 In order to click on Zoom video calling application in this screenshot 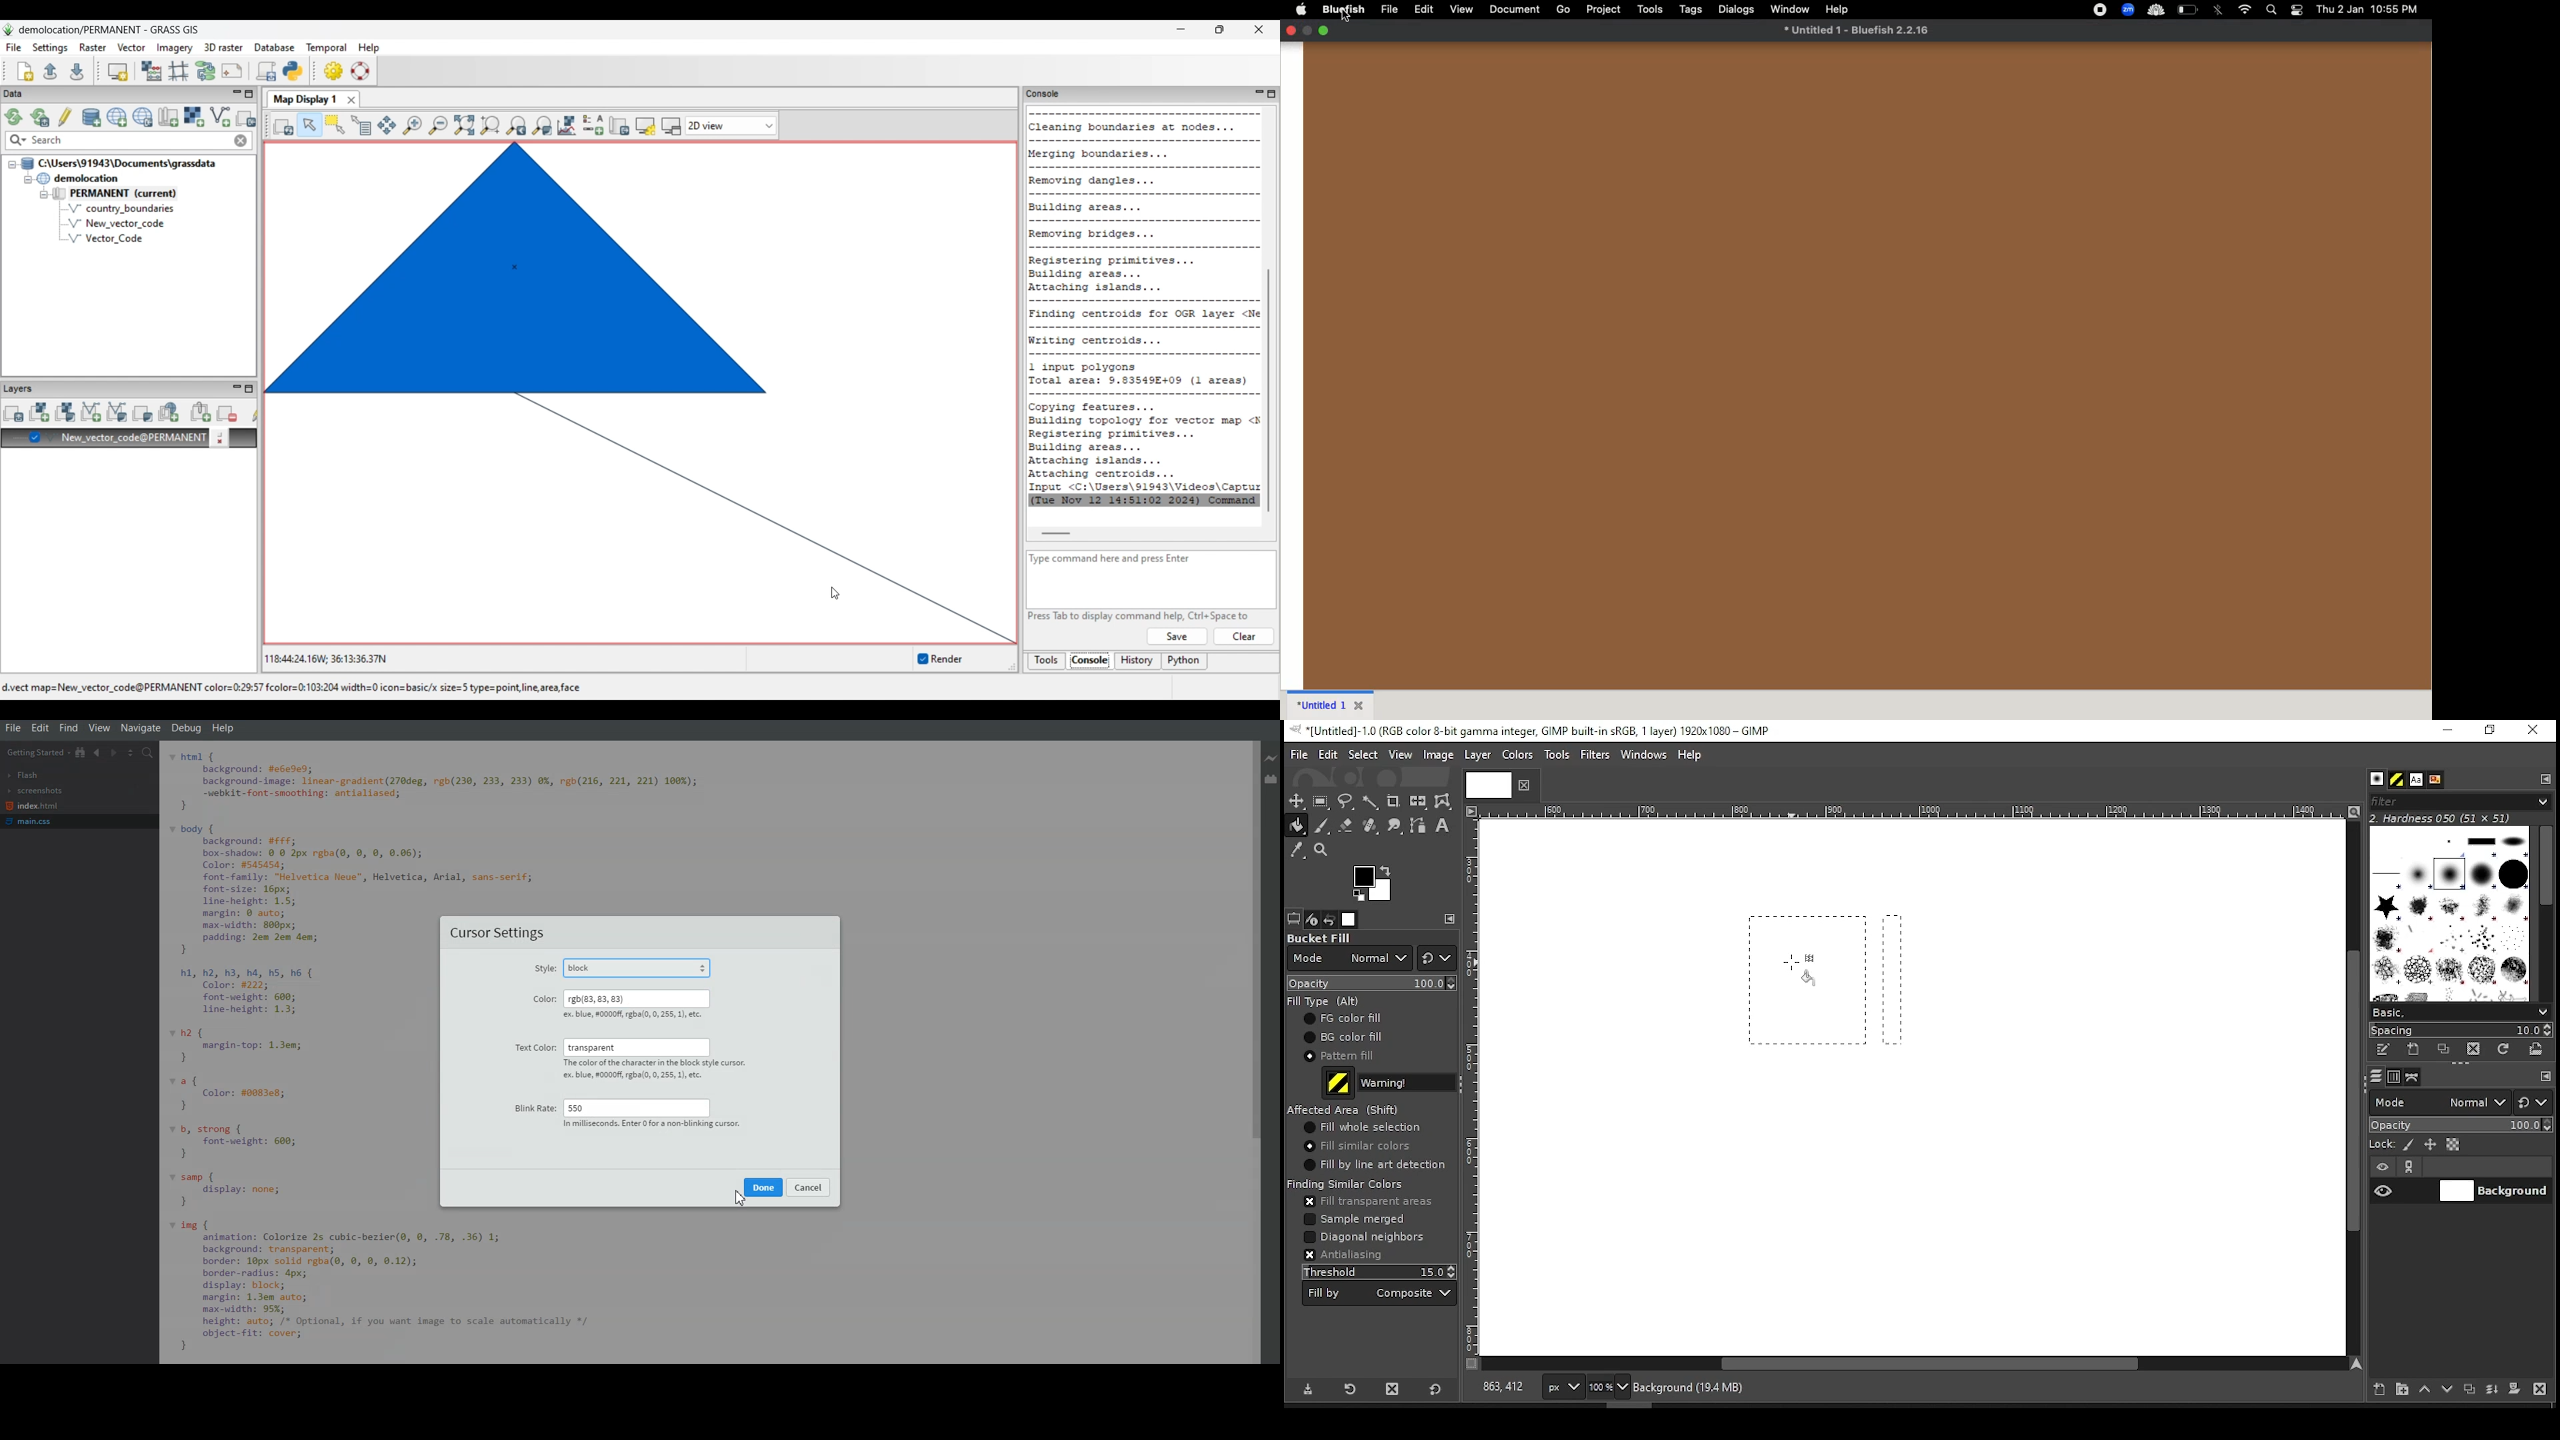, I will do `click(2129, 10)`.